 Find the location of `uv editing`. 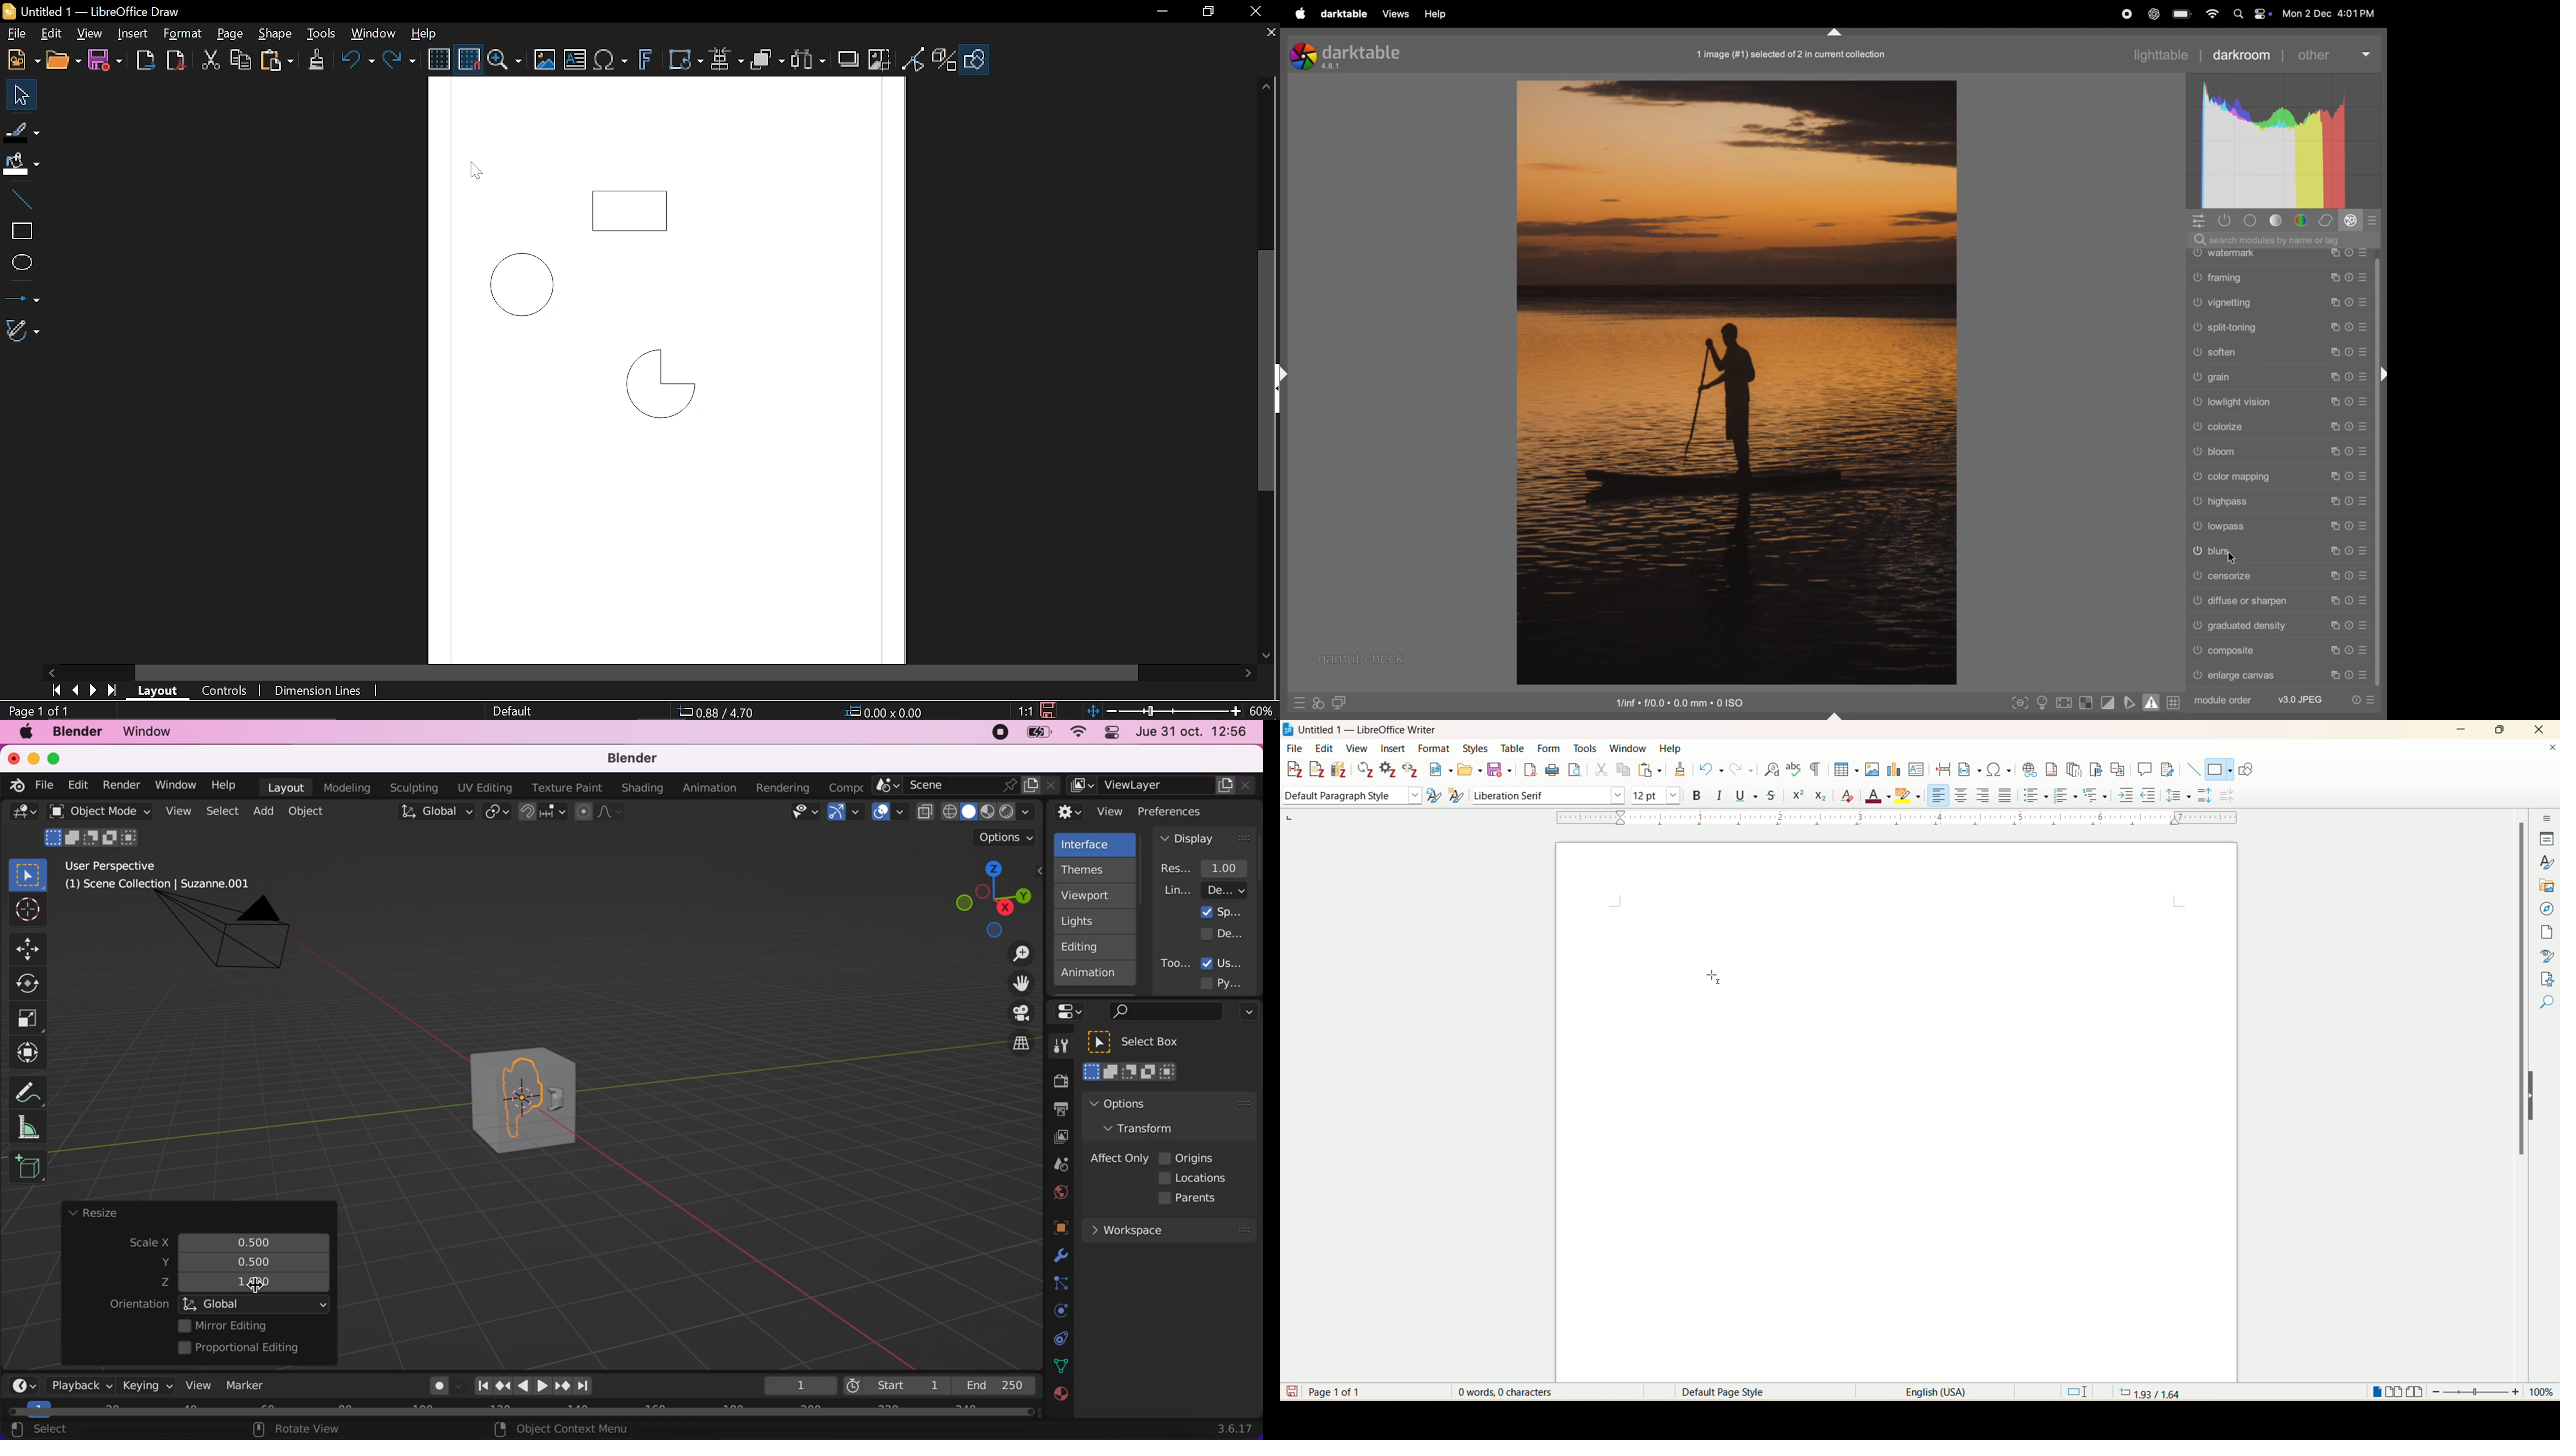

uv editing is located at coordinates (484, 788).